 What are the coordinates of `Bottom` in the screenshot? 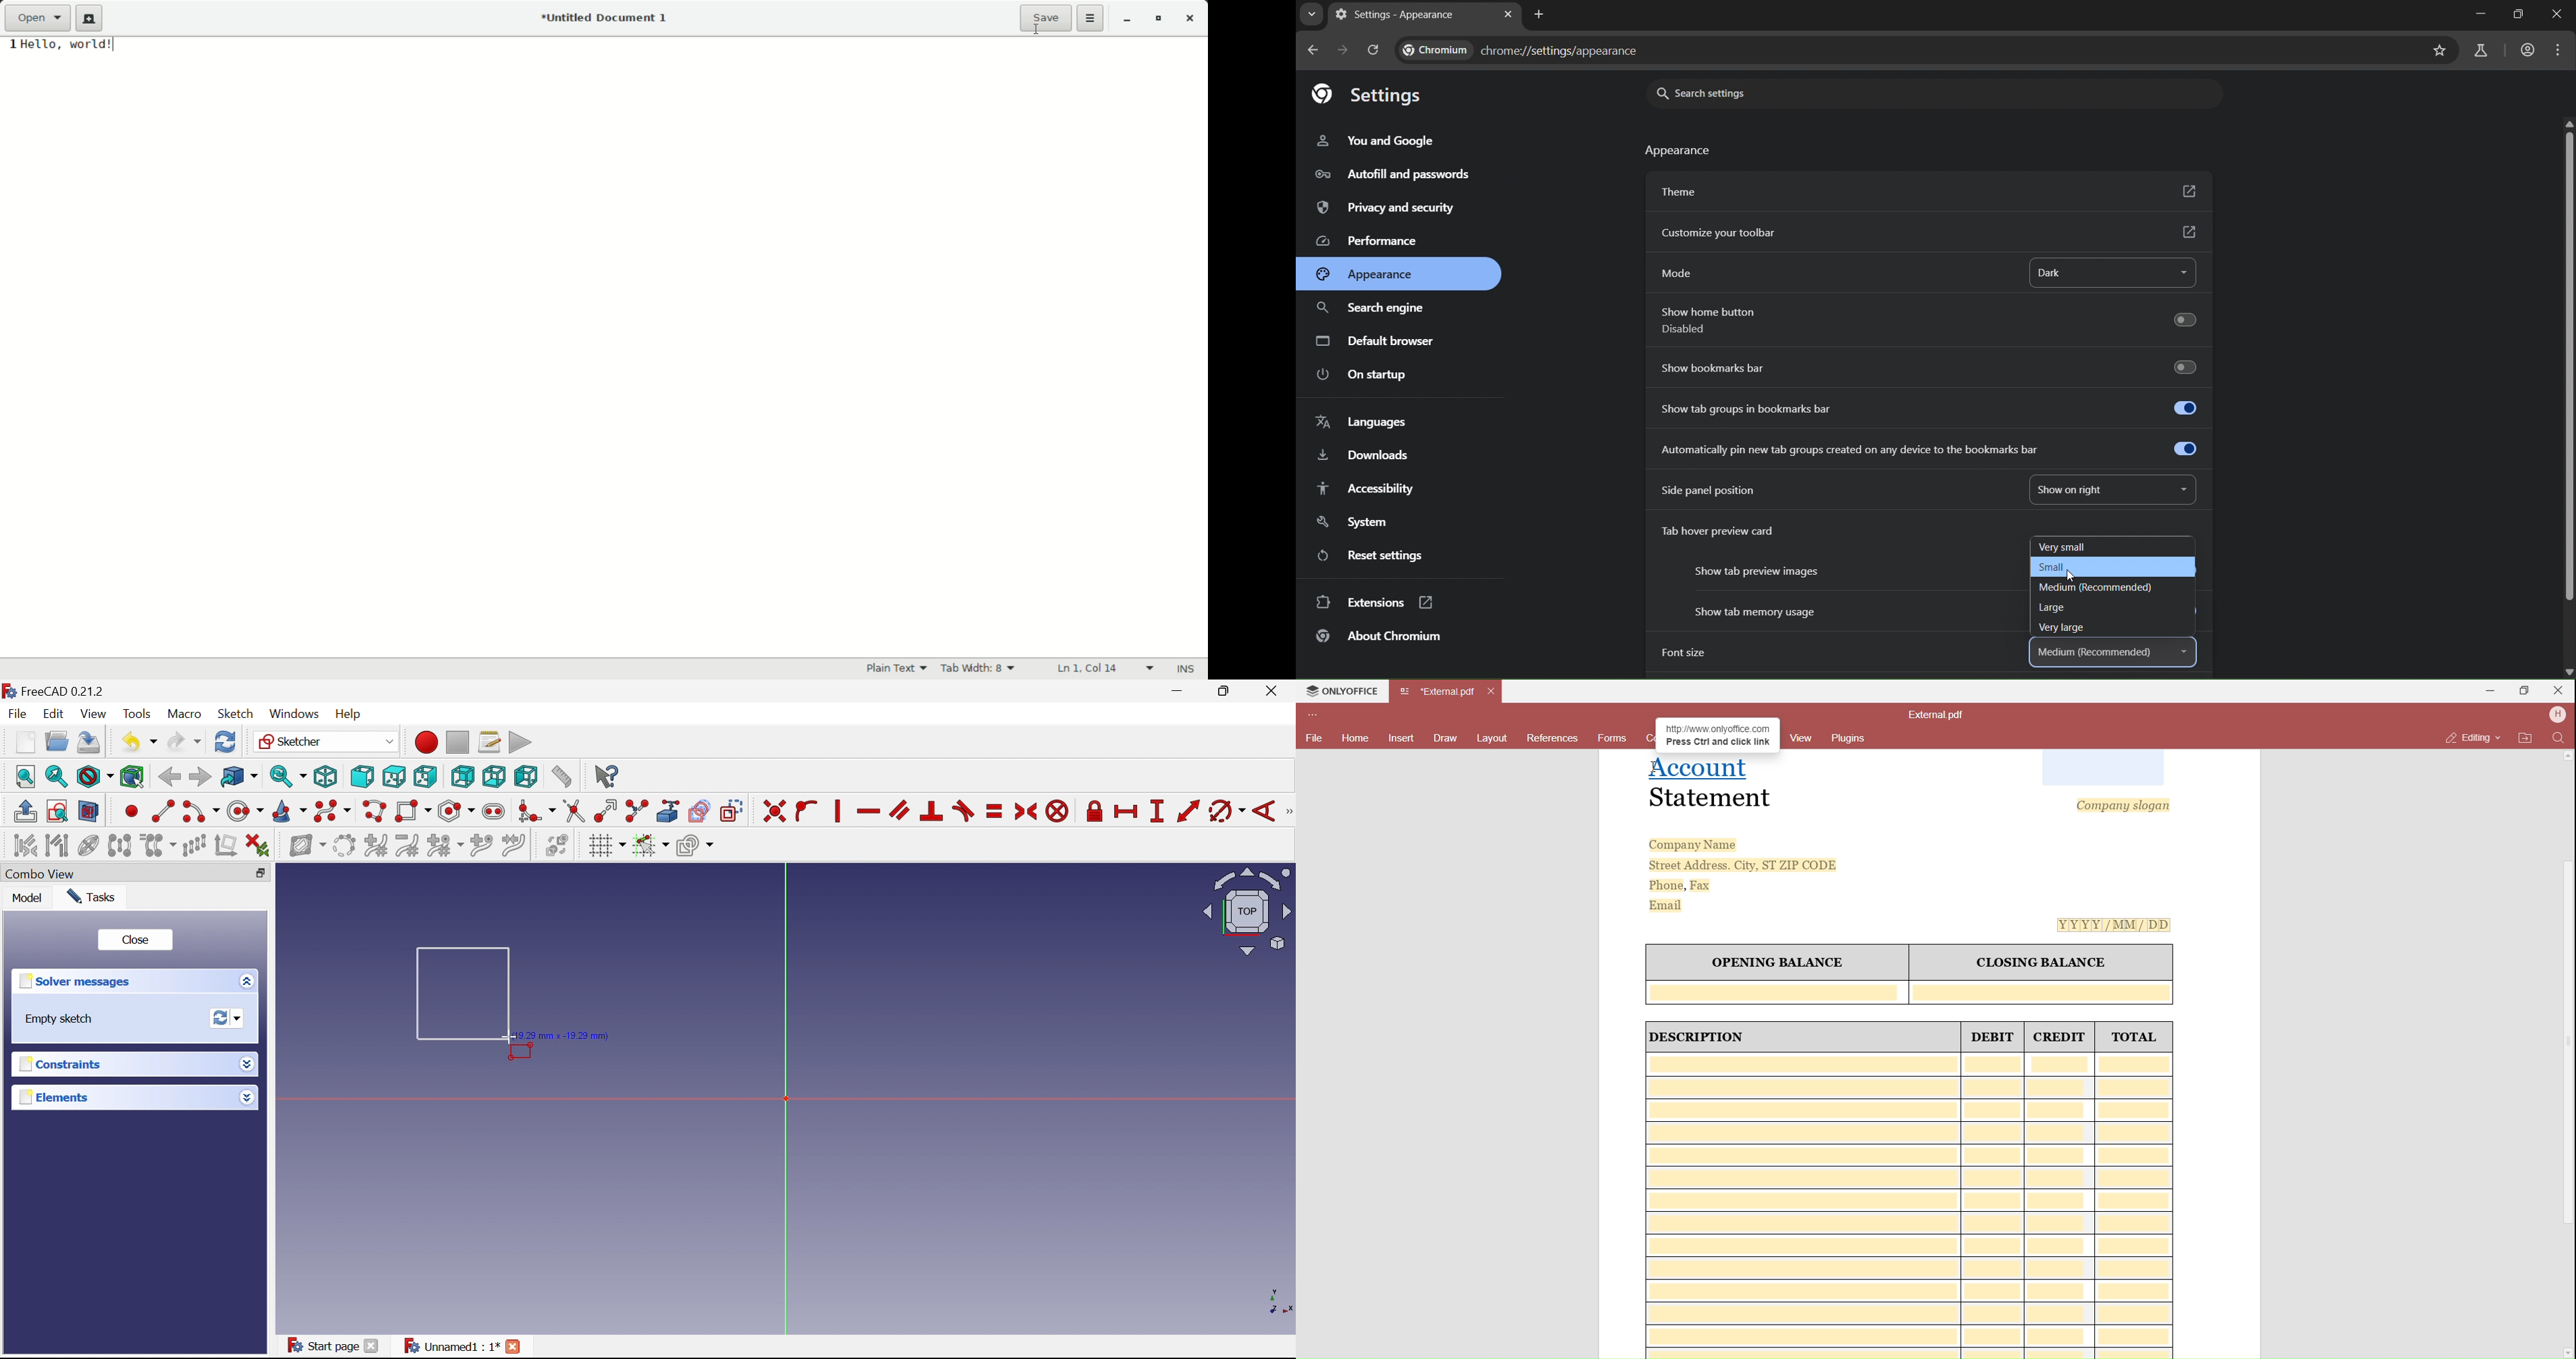 It's located at (493, 776).